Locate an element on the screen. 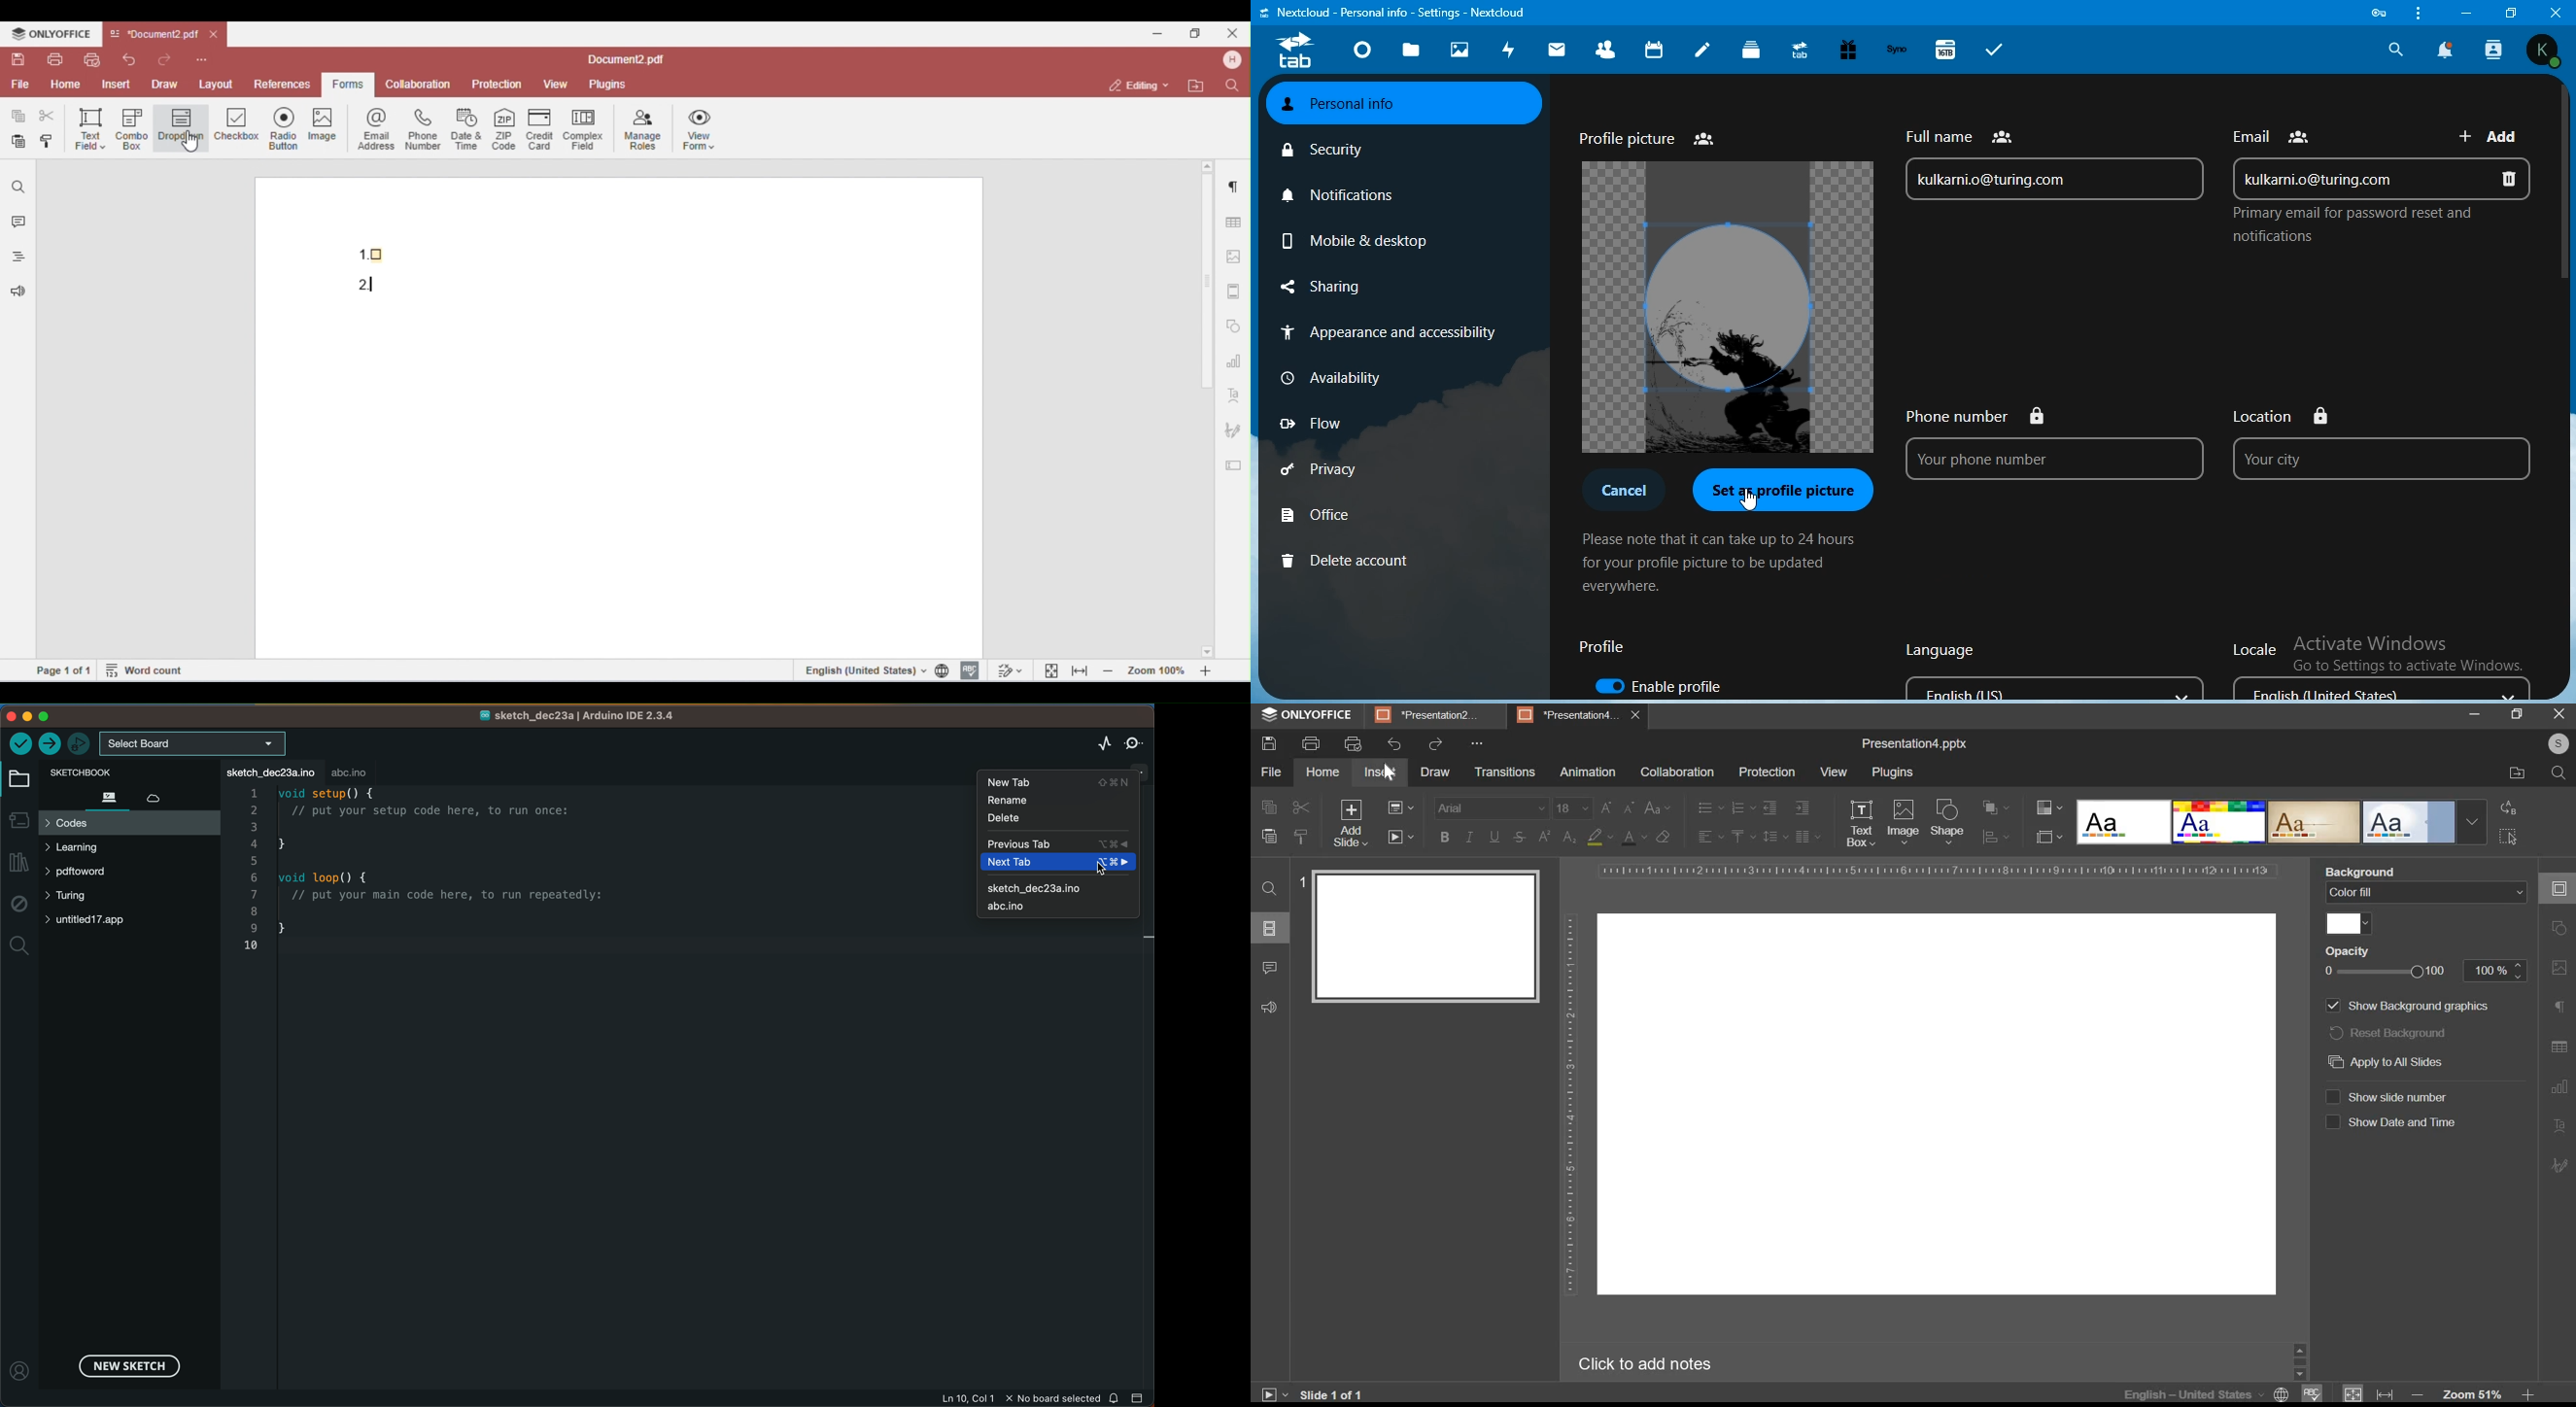 The image size is (2576, 1428). dashboard is located at coordinates (1360, 51).